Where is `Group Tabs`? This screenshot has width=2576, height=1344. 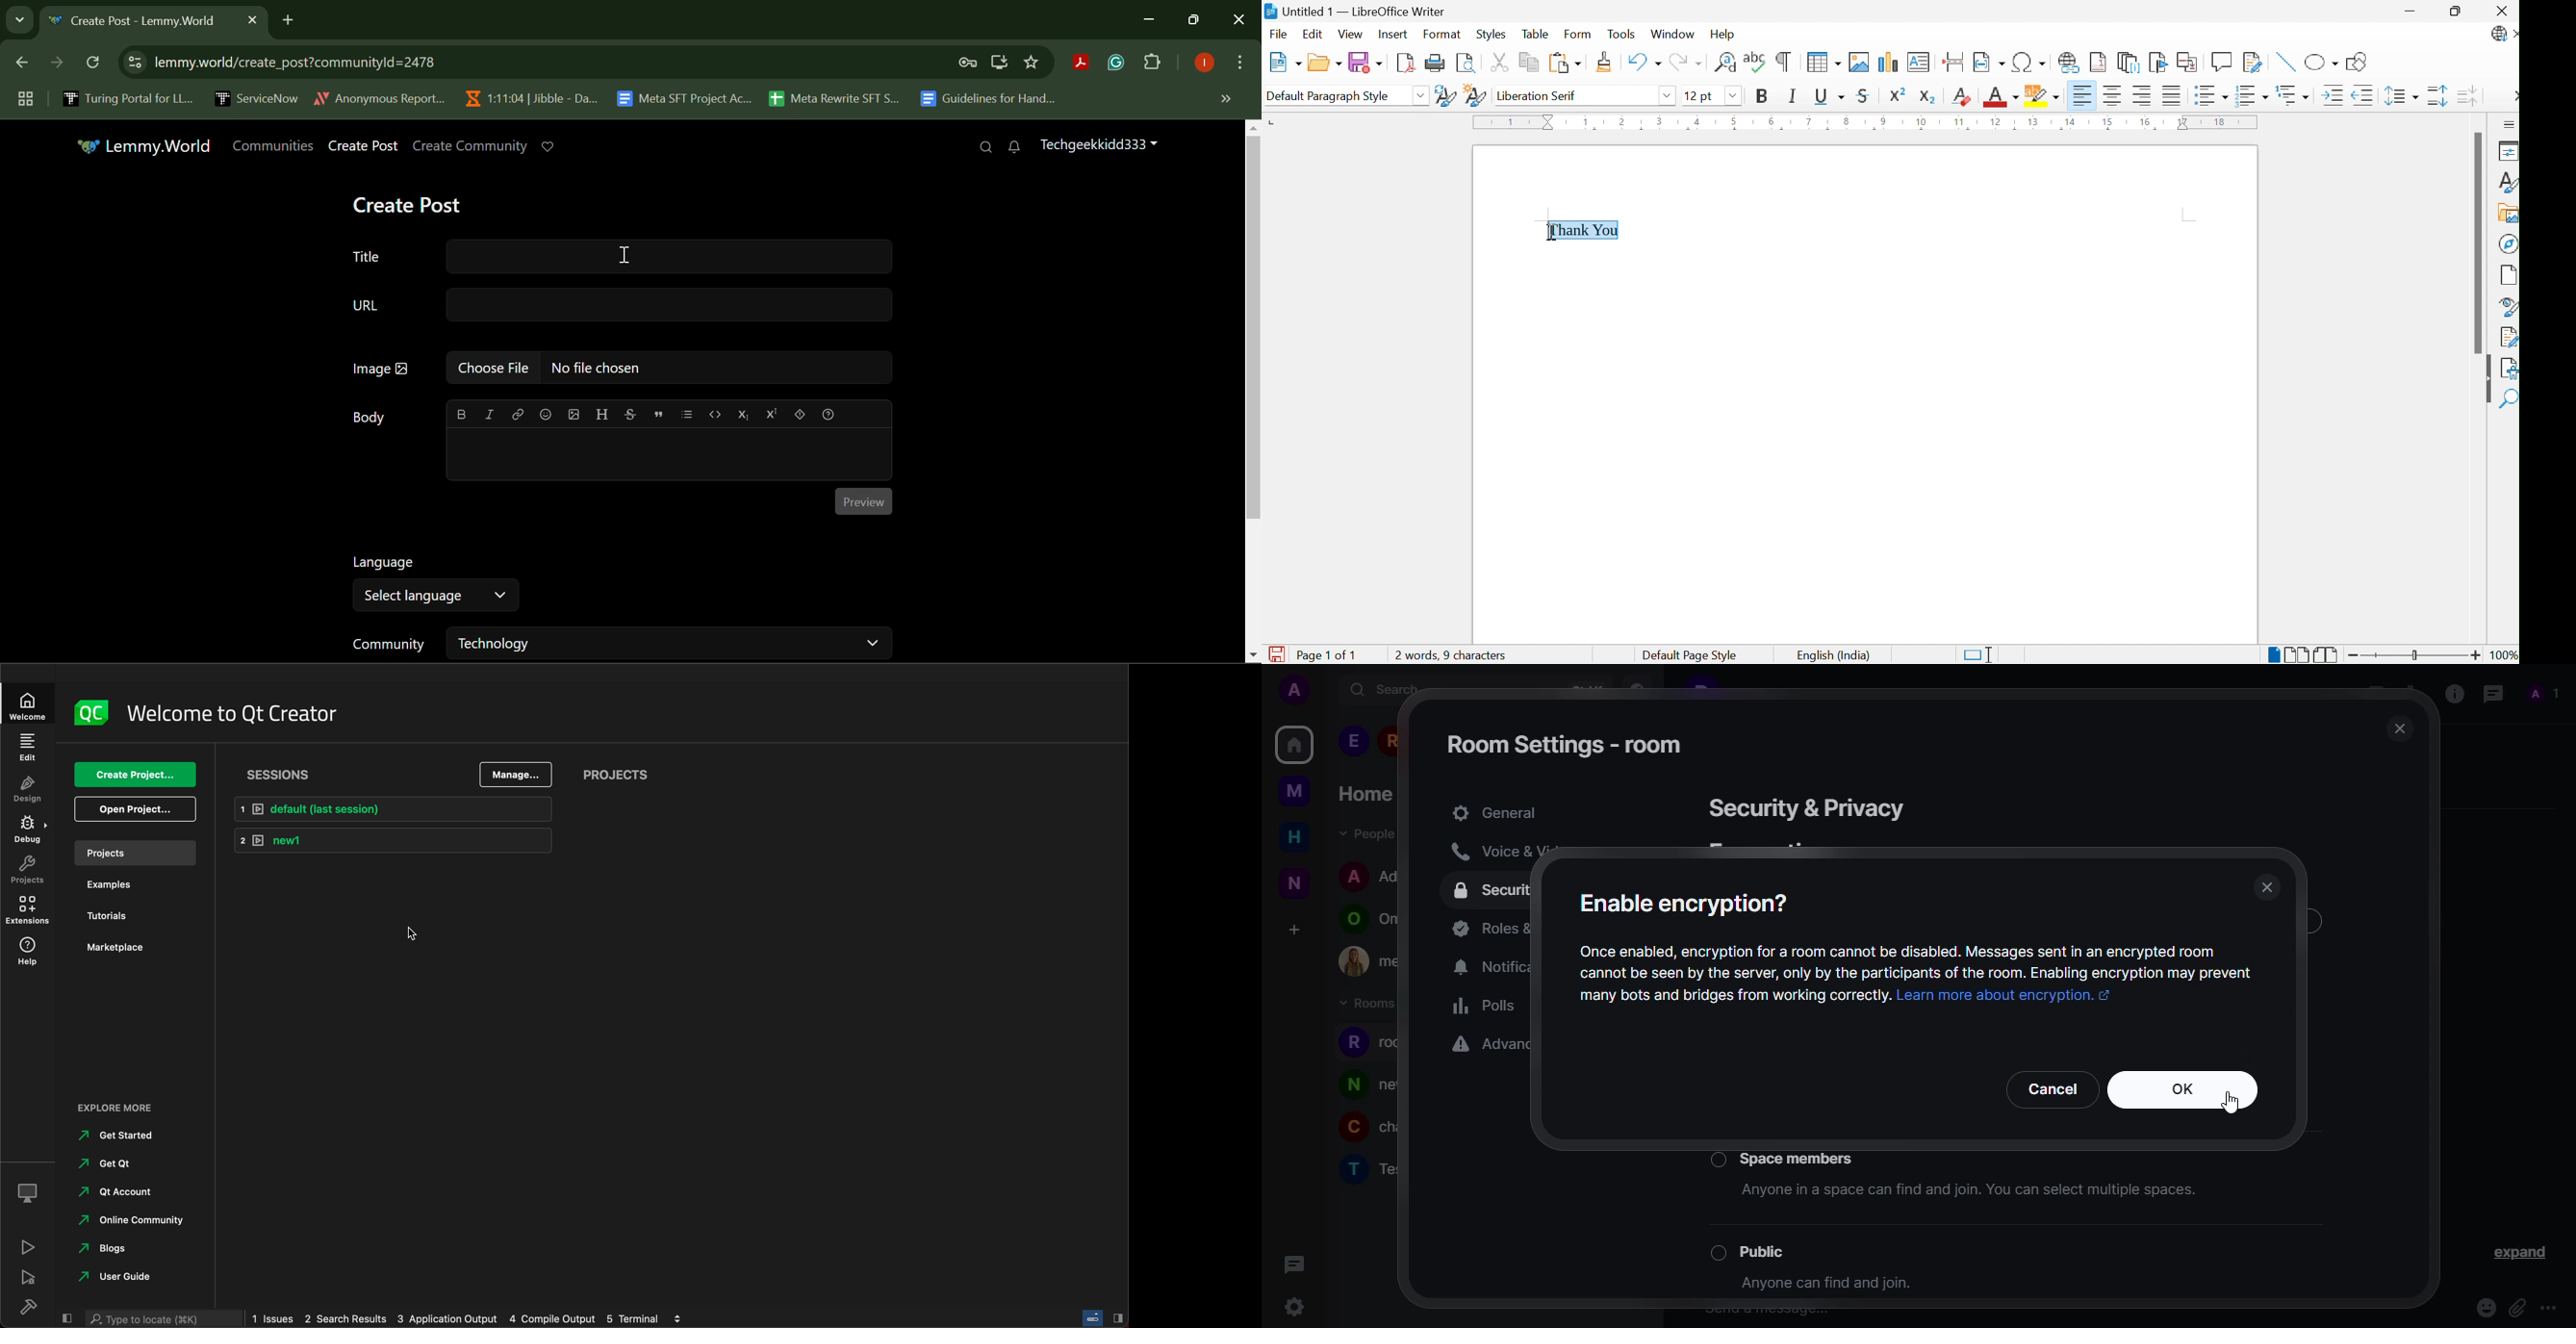 Group Tabs is located at coordinates (25, 98).